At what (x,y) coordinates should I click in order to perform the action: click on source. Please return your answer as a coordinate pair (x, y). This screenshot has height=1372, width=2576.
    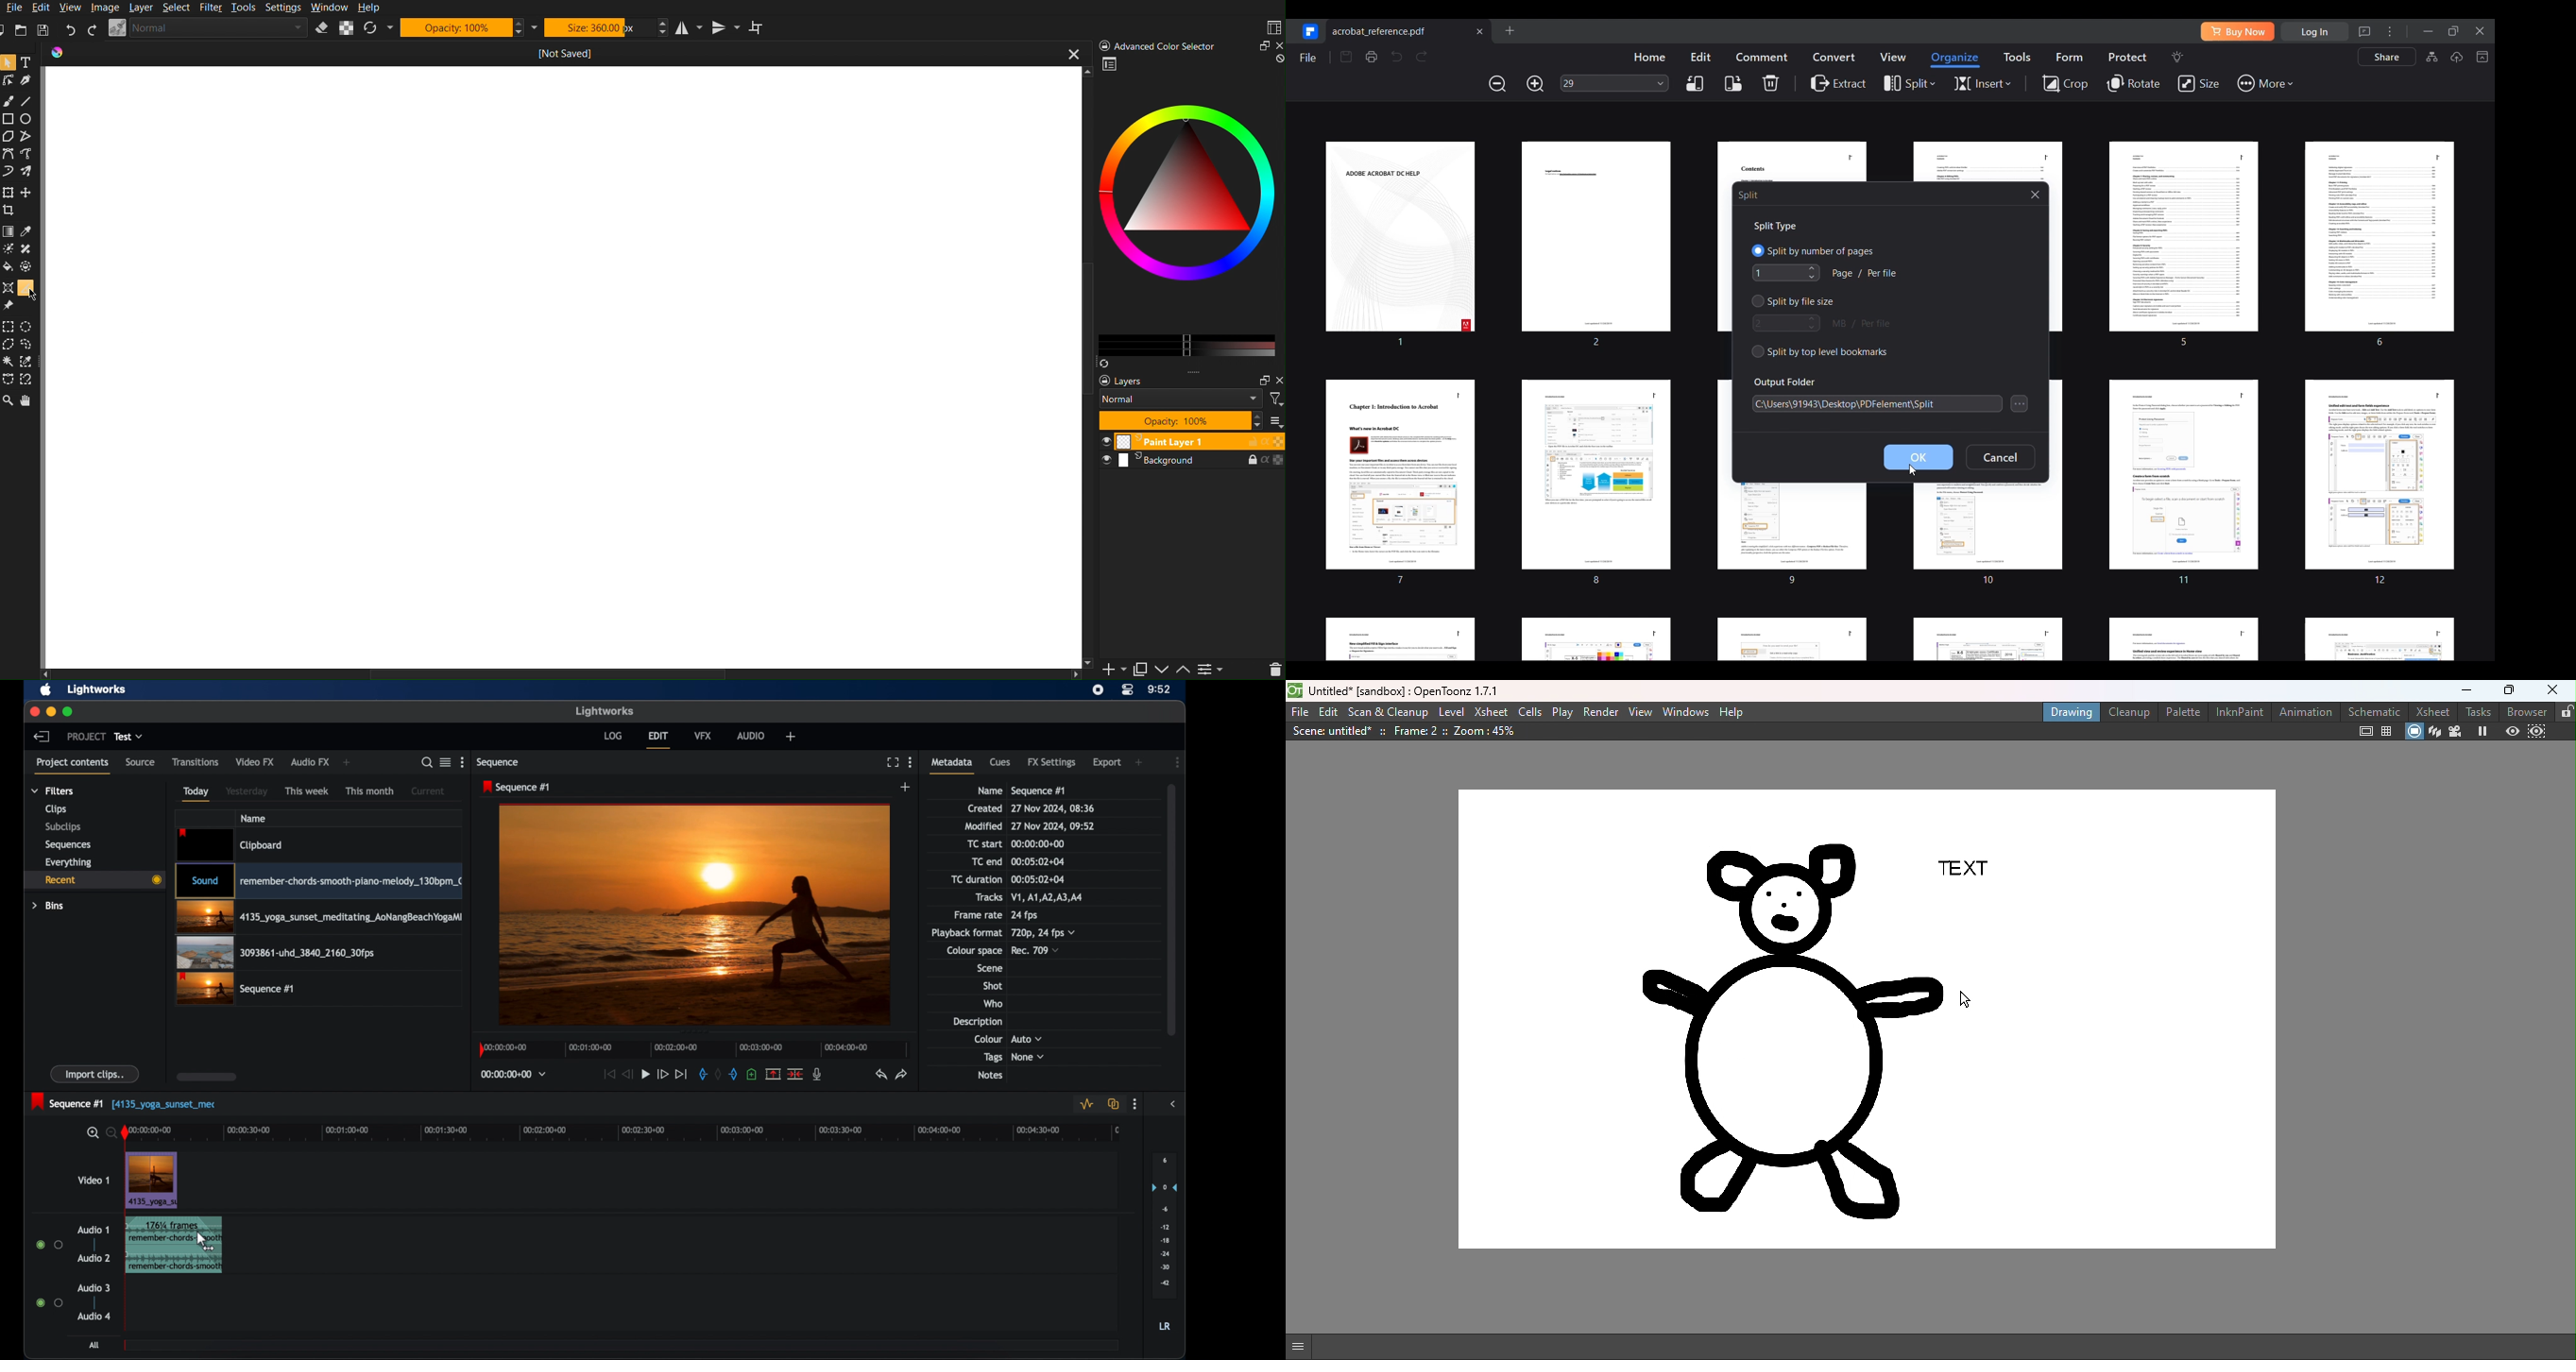
    Looking at the image, I should click on (140, 761).